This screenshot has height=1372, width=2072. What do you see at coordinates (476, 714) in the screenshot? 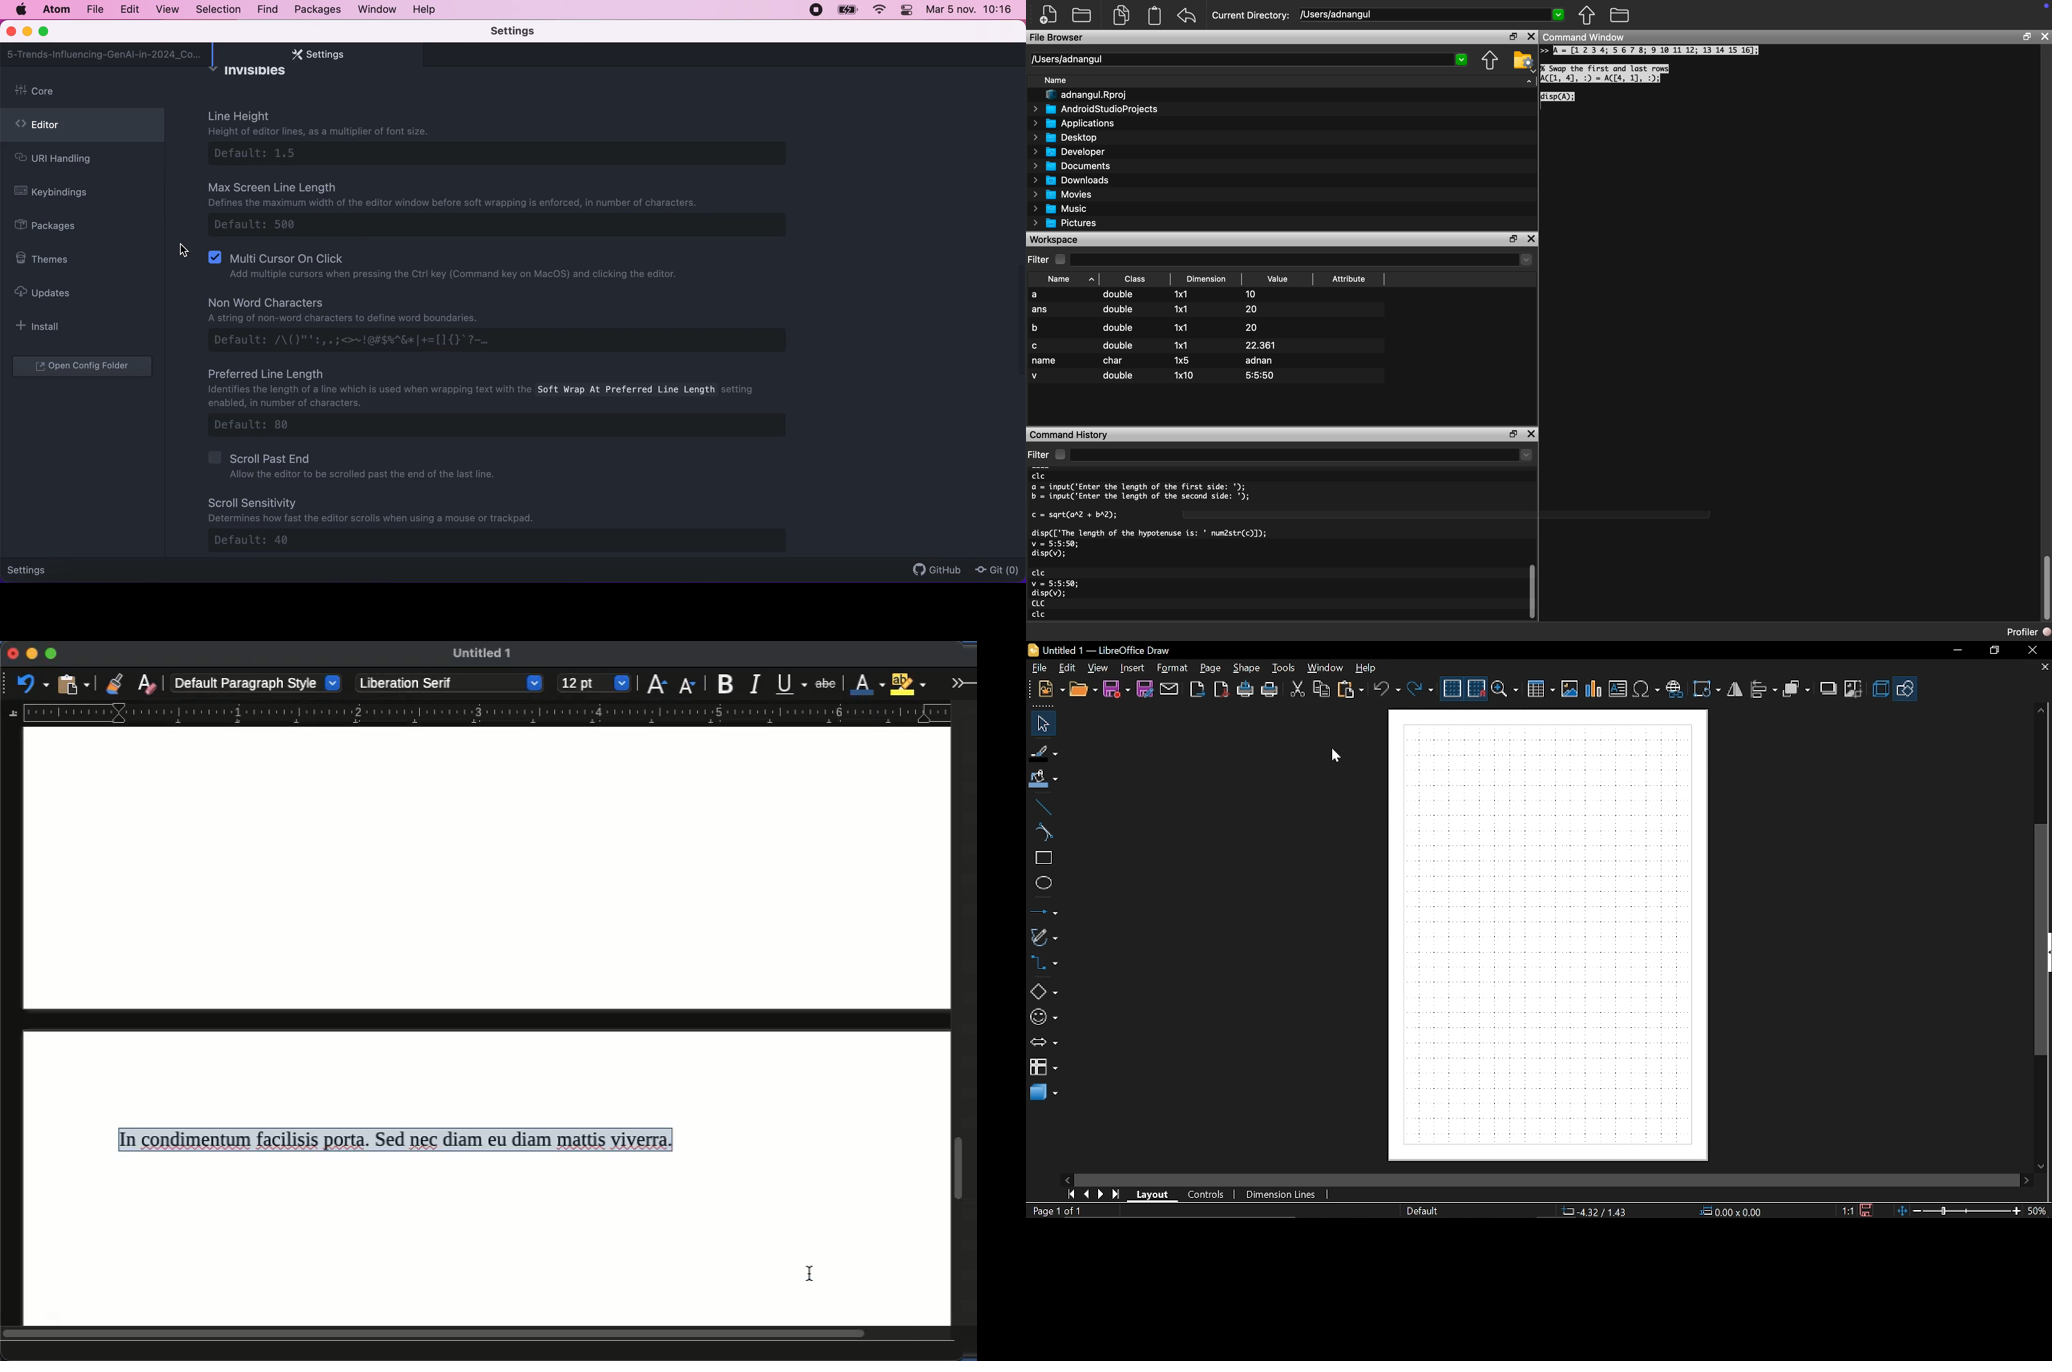
I see `guide` at bounding box center [476, 714].